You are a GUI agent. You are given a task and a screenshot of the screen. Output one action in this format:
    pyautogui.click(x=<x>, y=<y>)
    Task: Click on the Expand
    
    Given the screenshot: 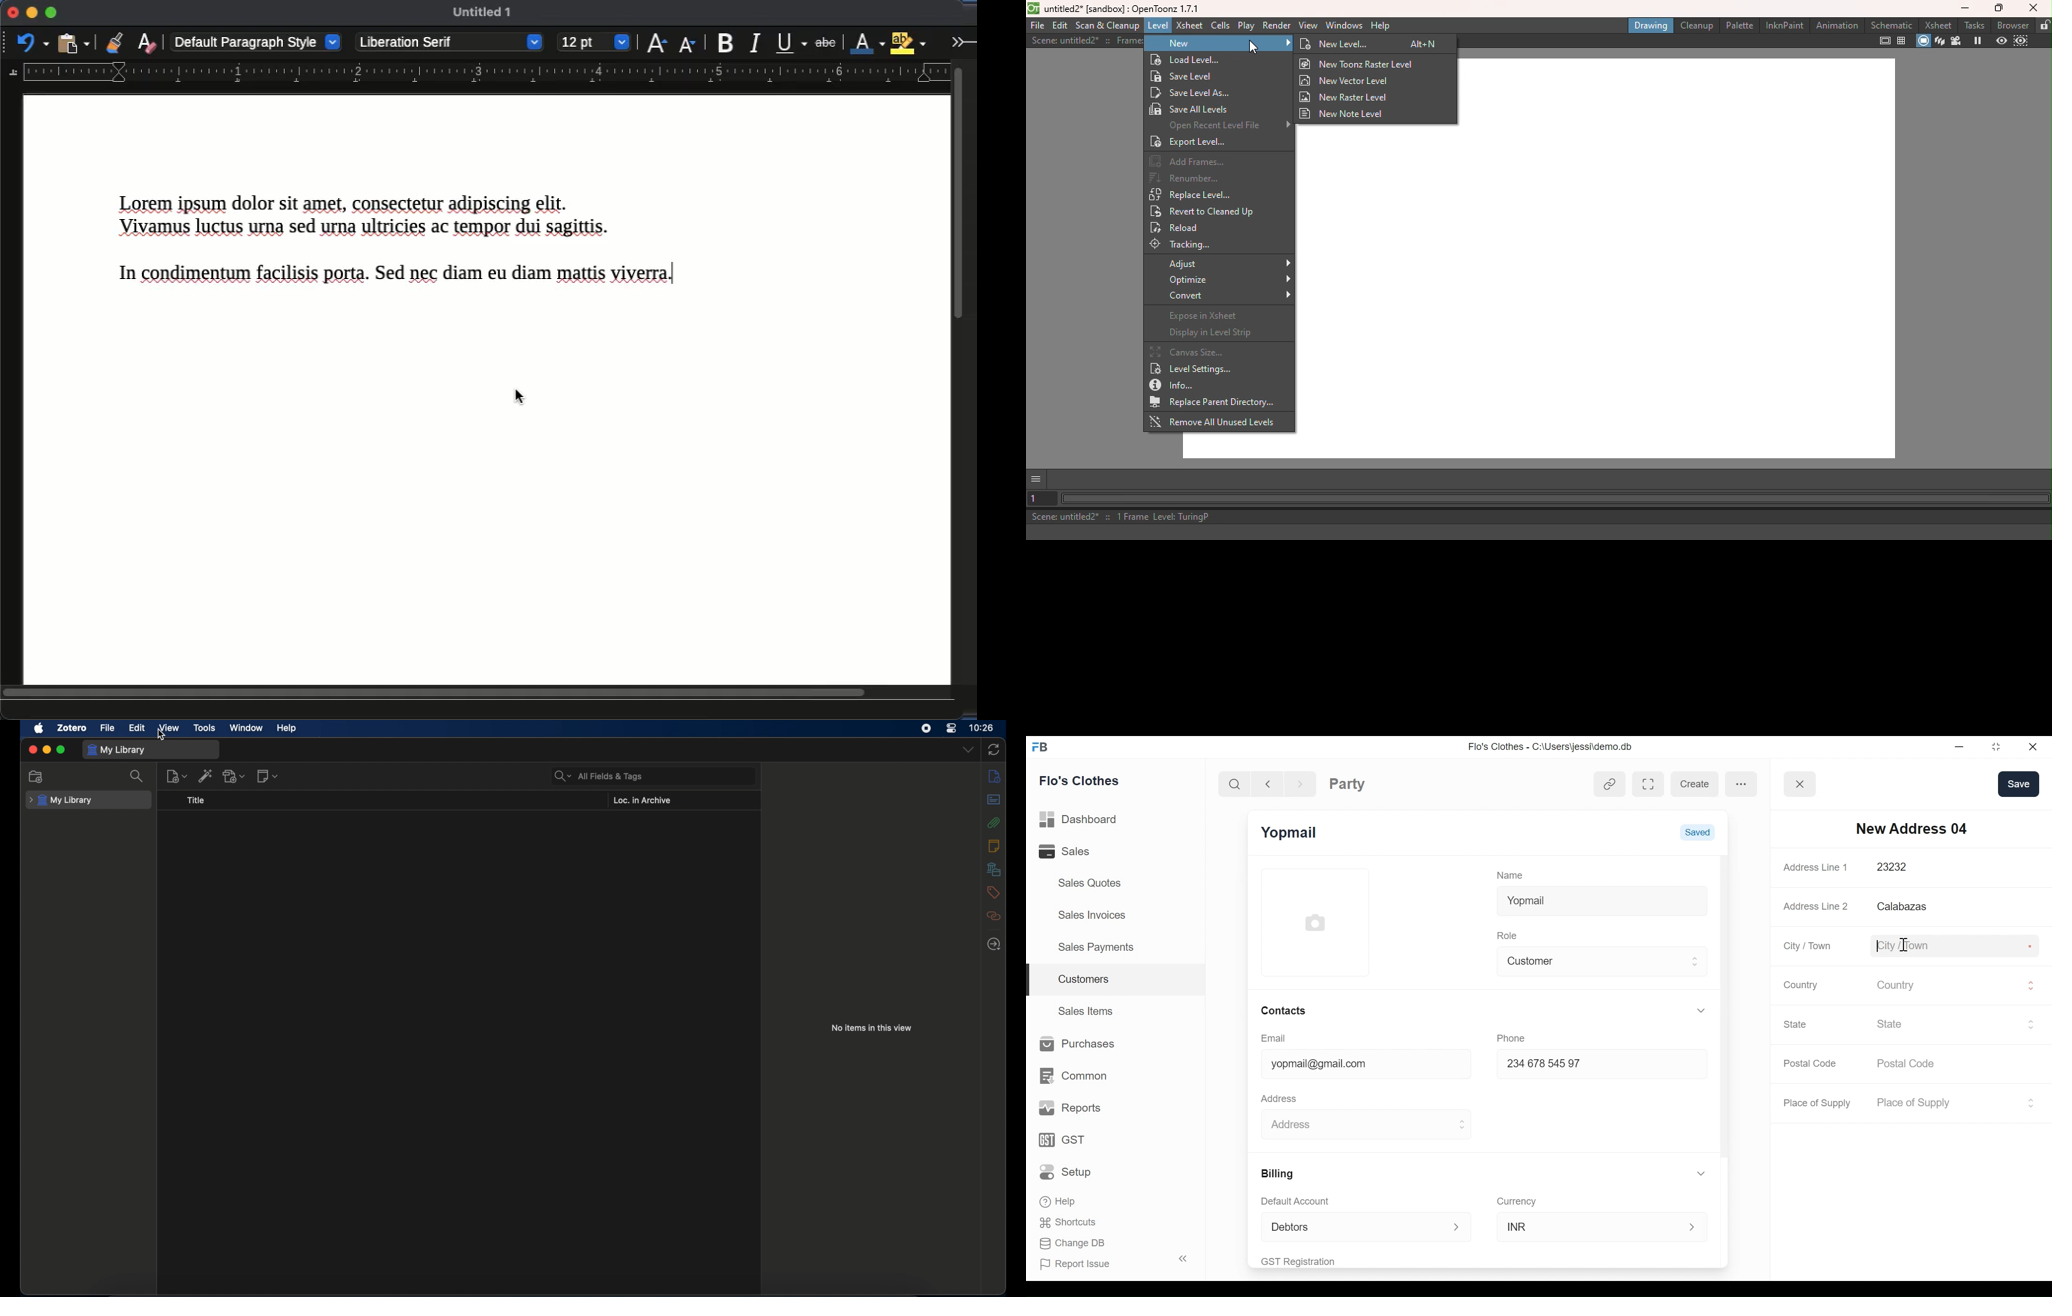 What is the action you would take?
    pyautogui.click(x=2031, y=986)
    